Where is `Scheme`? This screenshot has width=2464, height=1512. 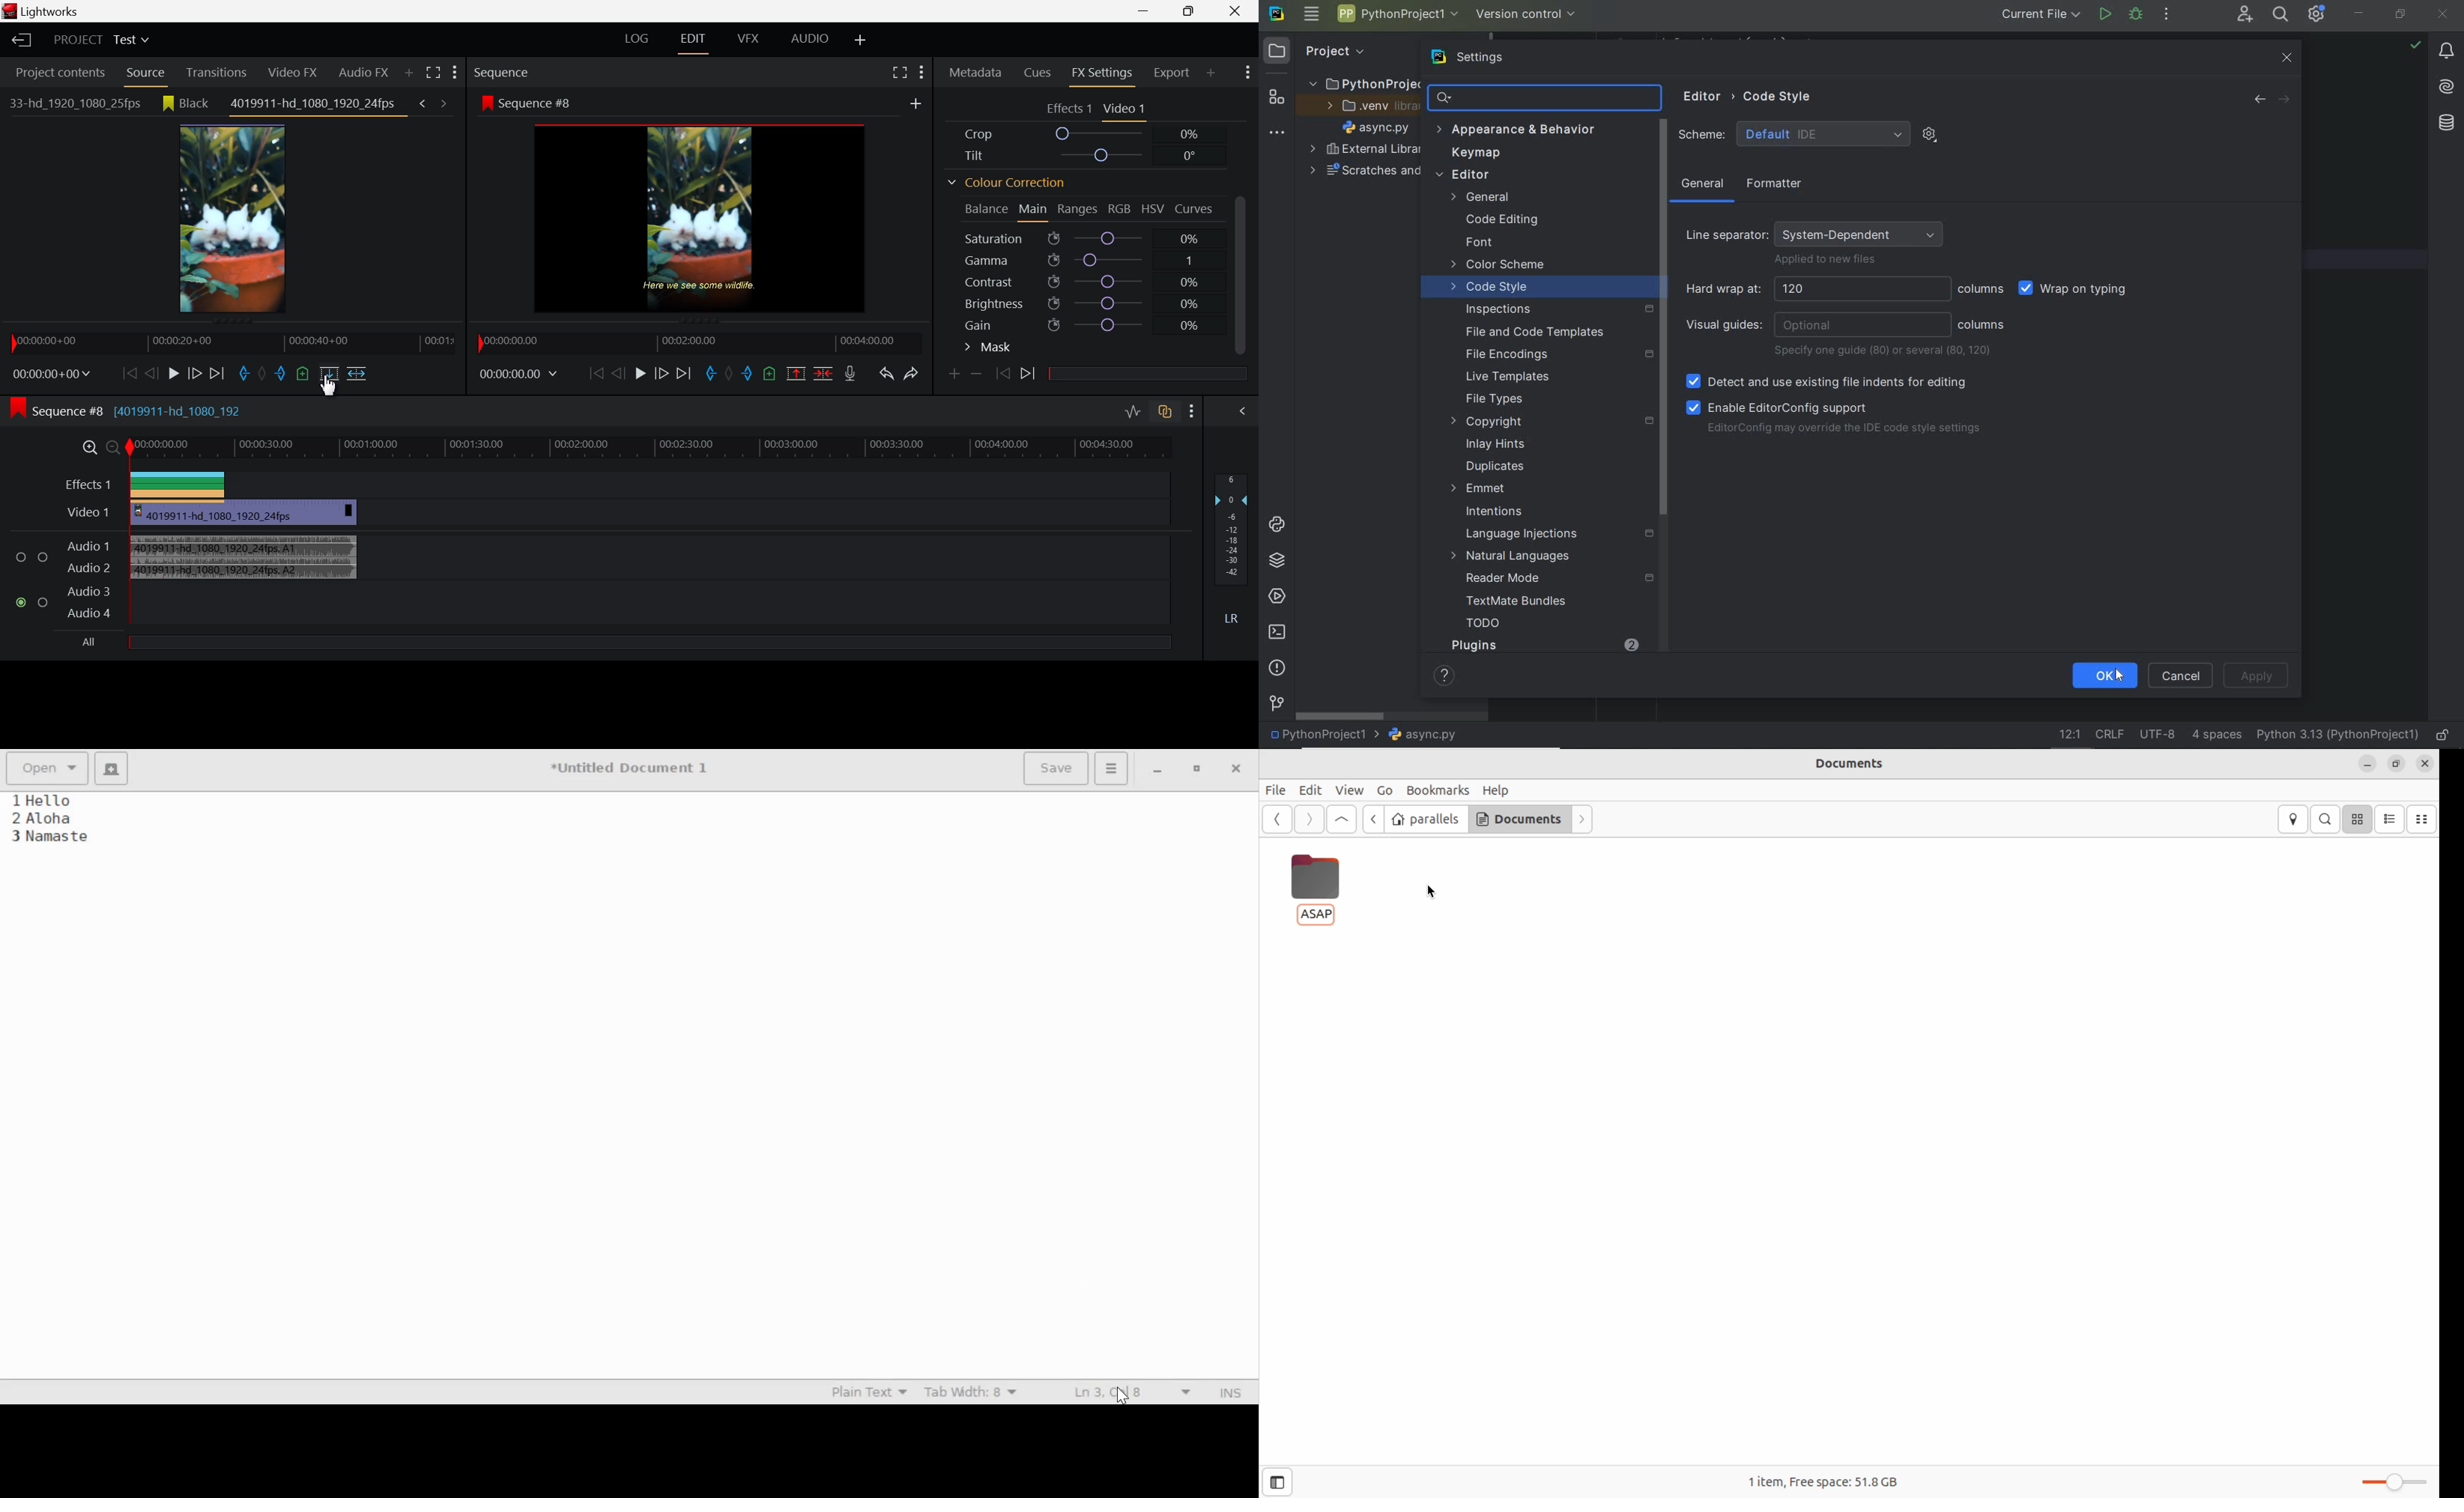 Scheme is located at coordinates (1794, 134).